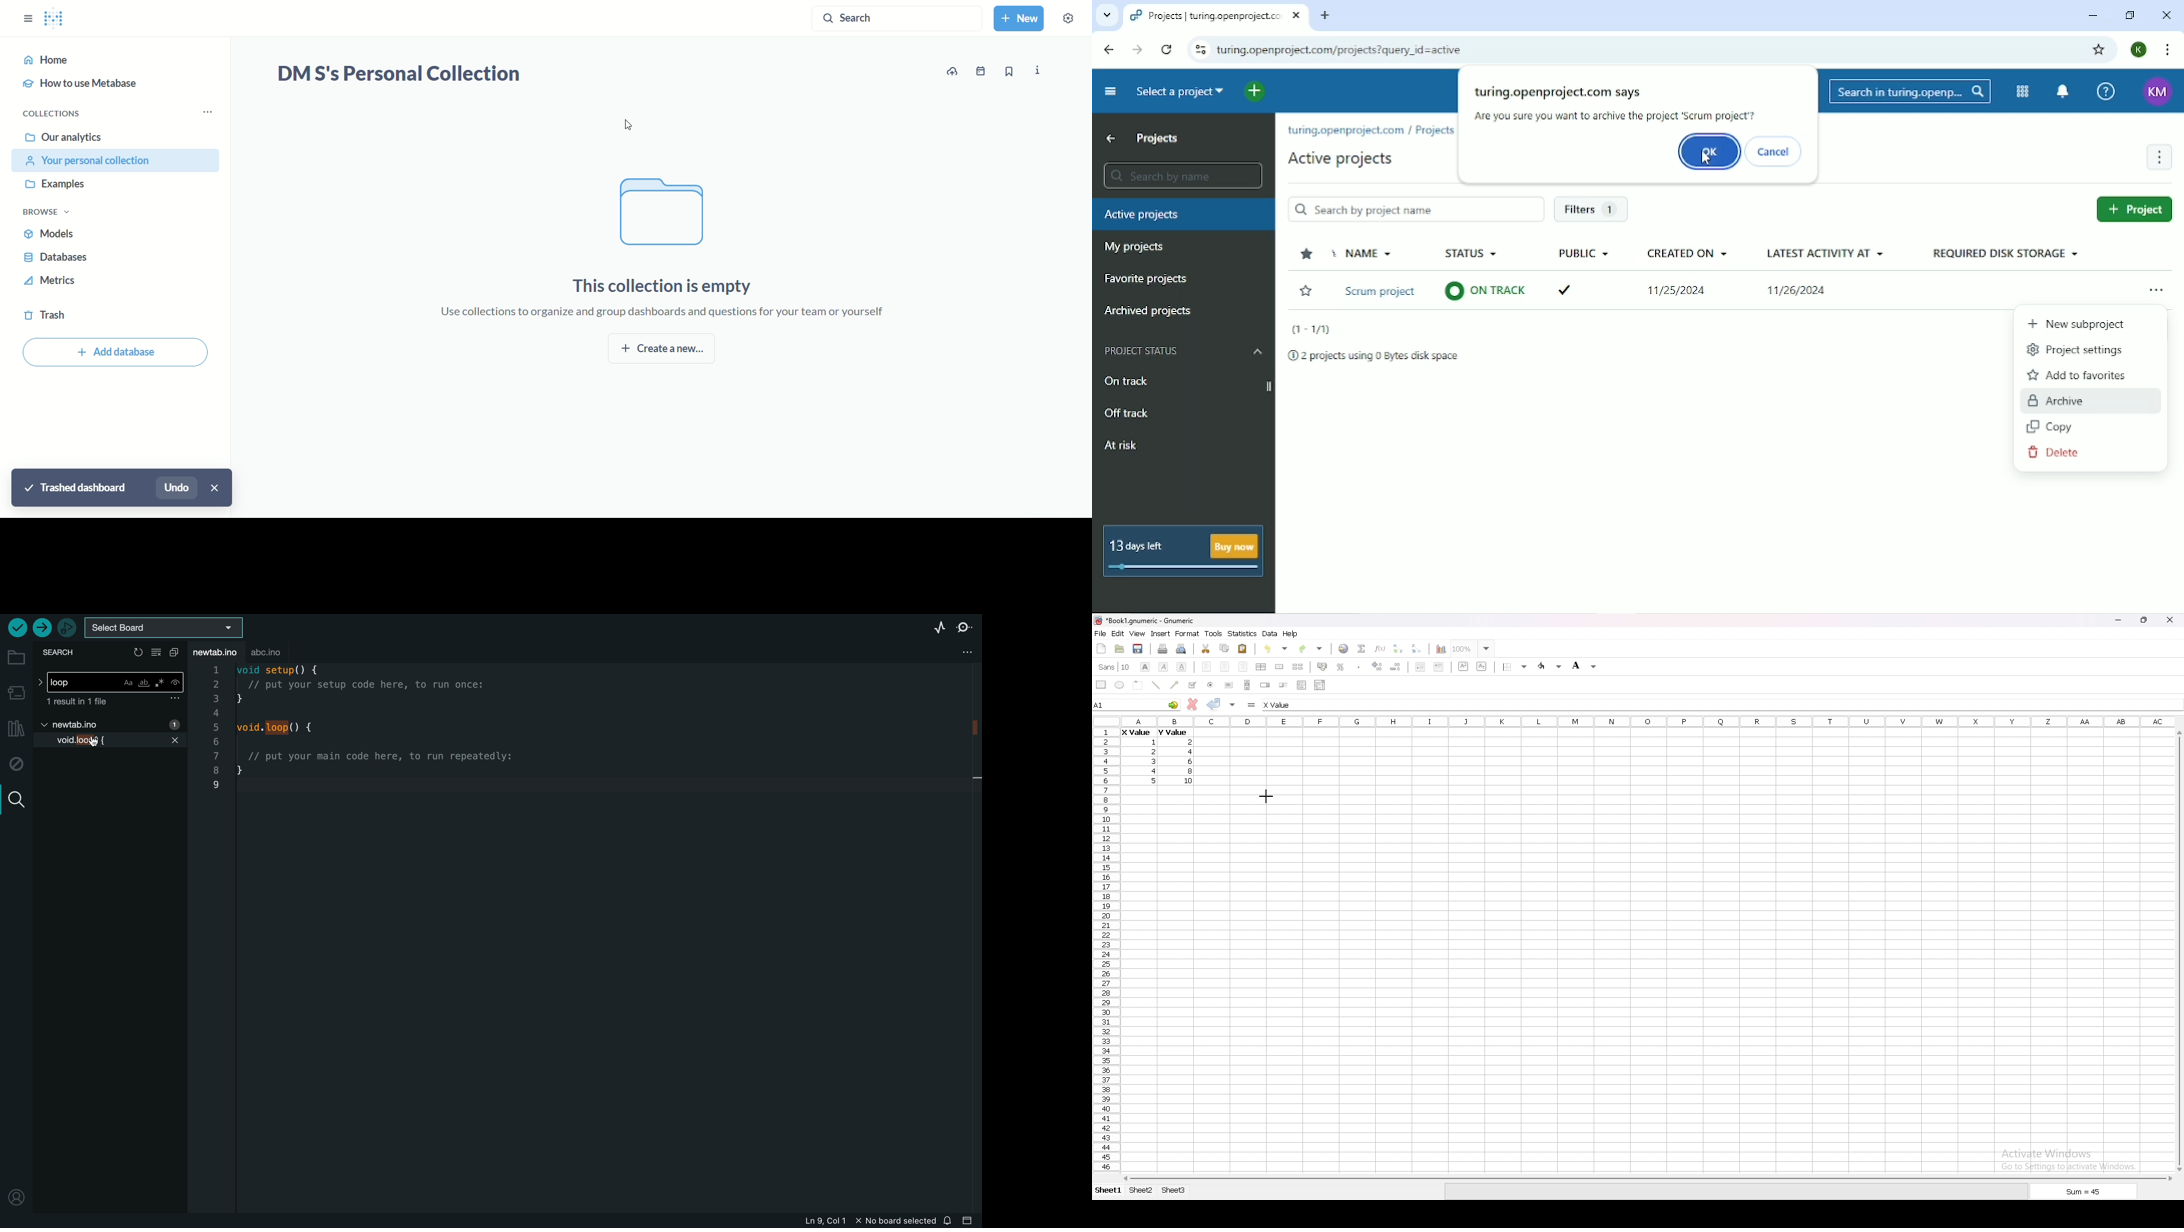 This screenshot has height=1232, width=2184. I want to click on serial plotter, so click(929, 626).